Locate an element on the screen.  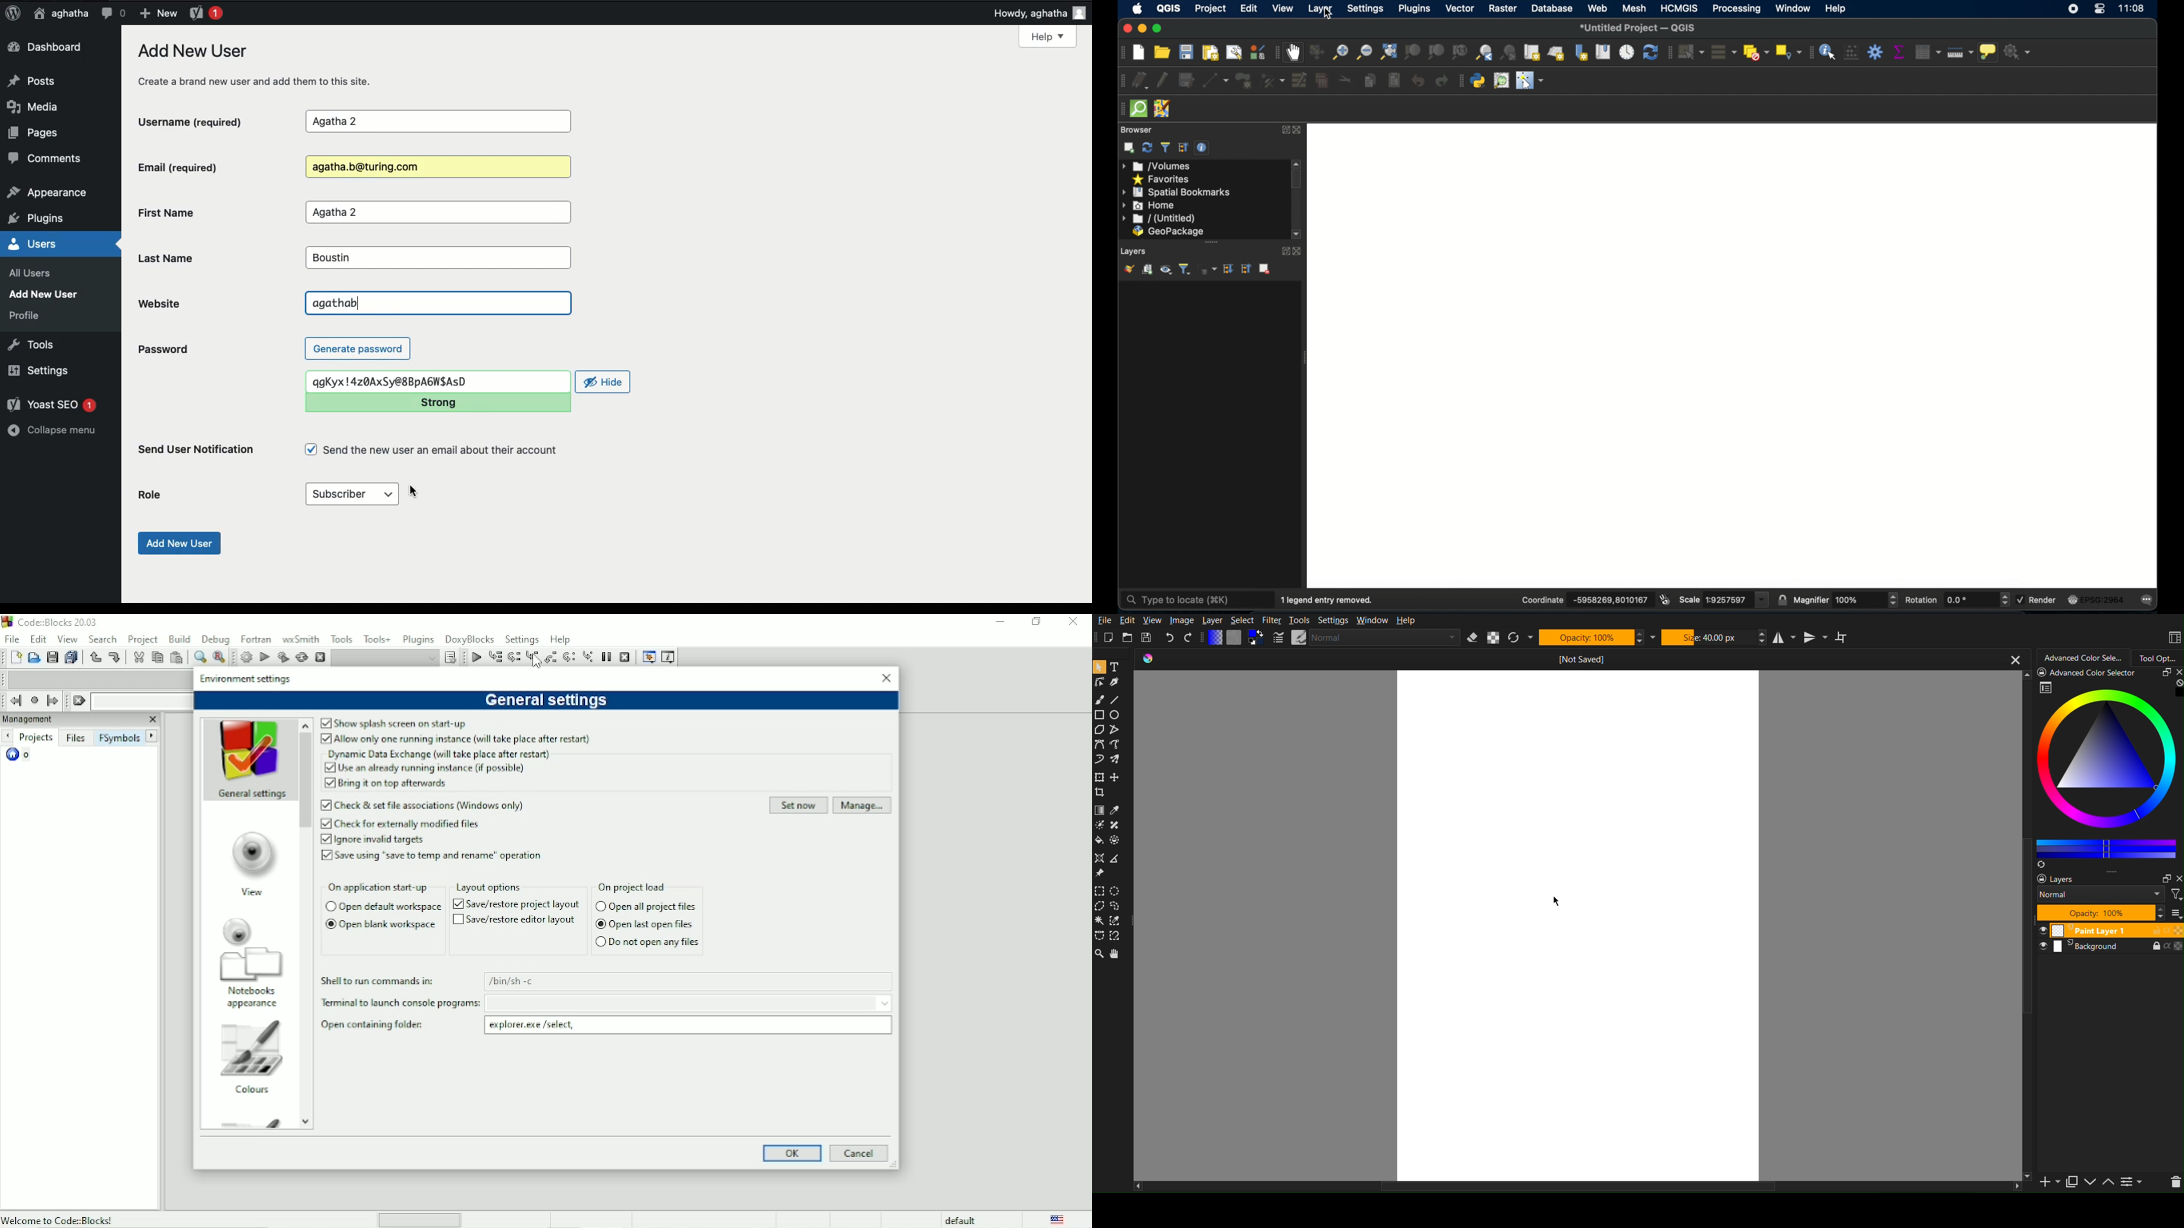
o is located at coordinates (27, 757).